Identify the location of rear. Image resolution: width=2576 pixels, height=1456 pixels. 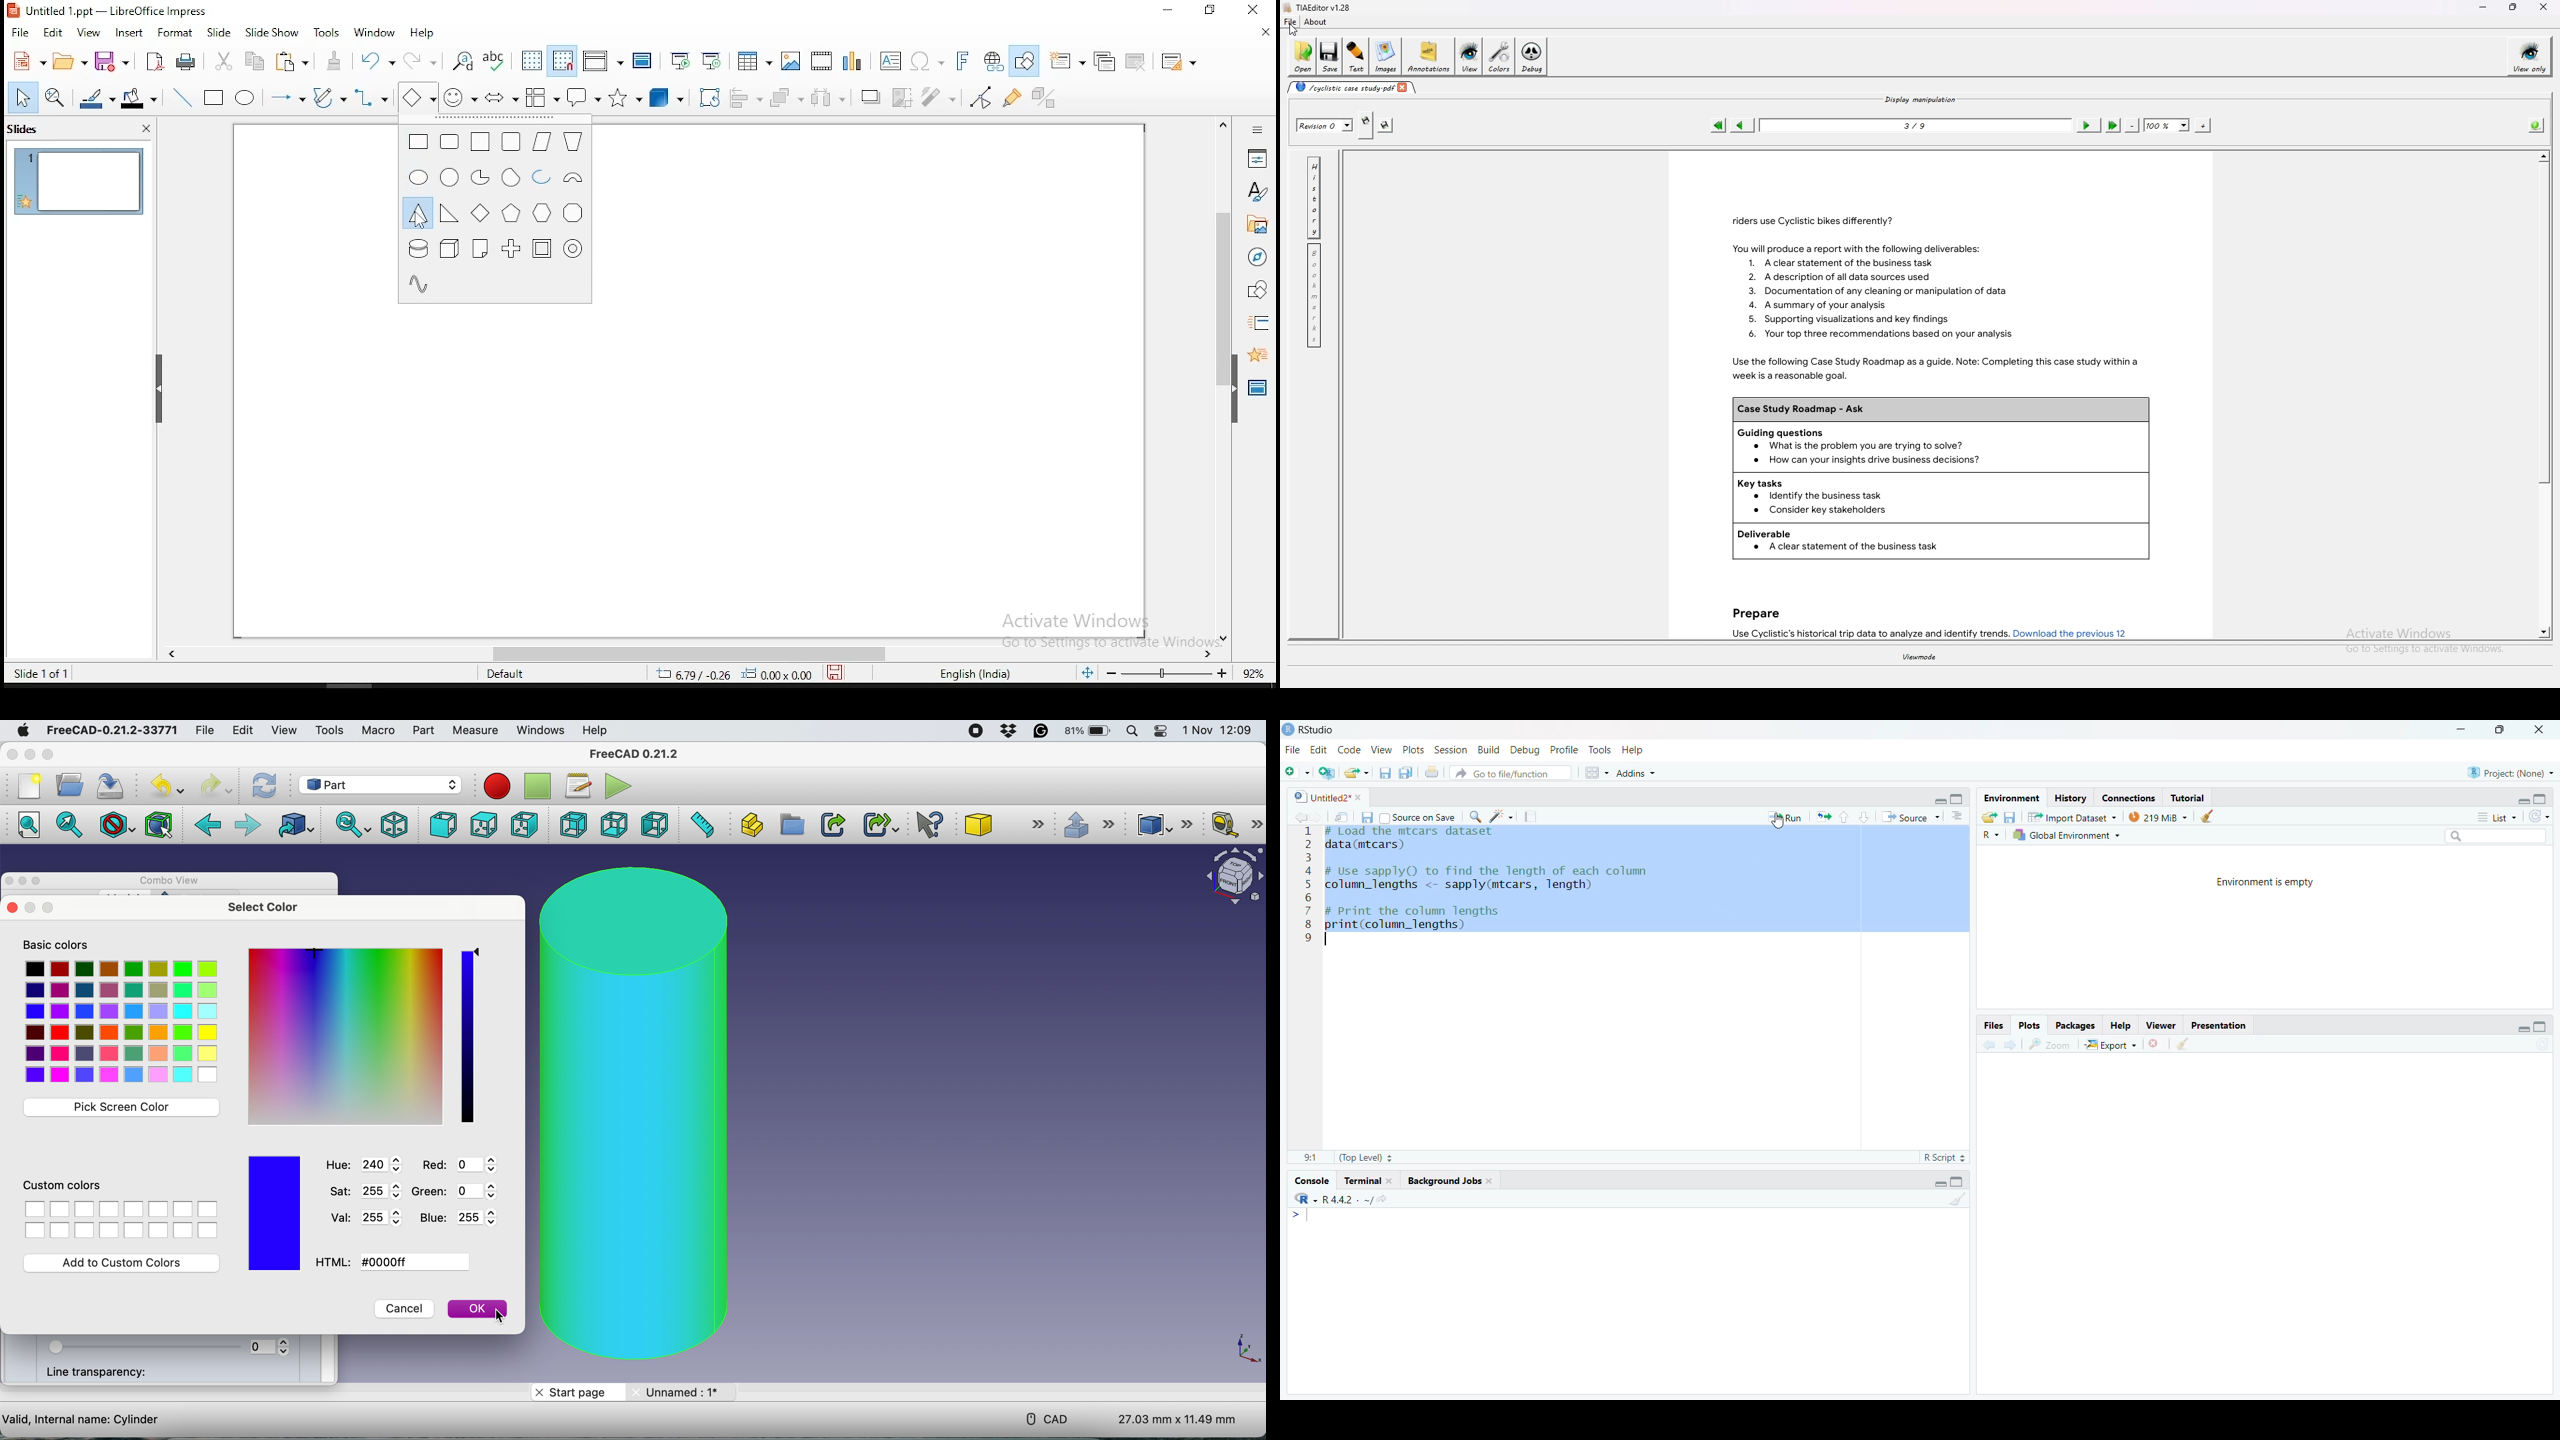
(571, 826).